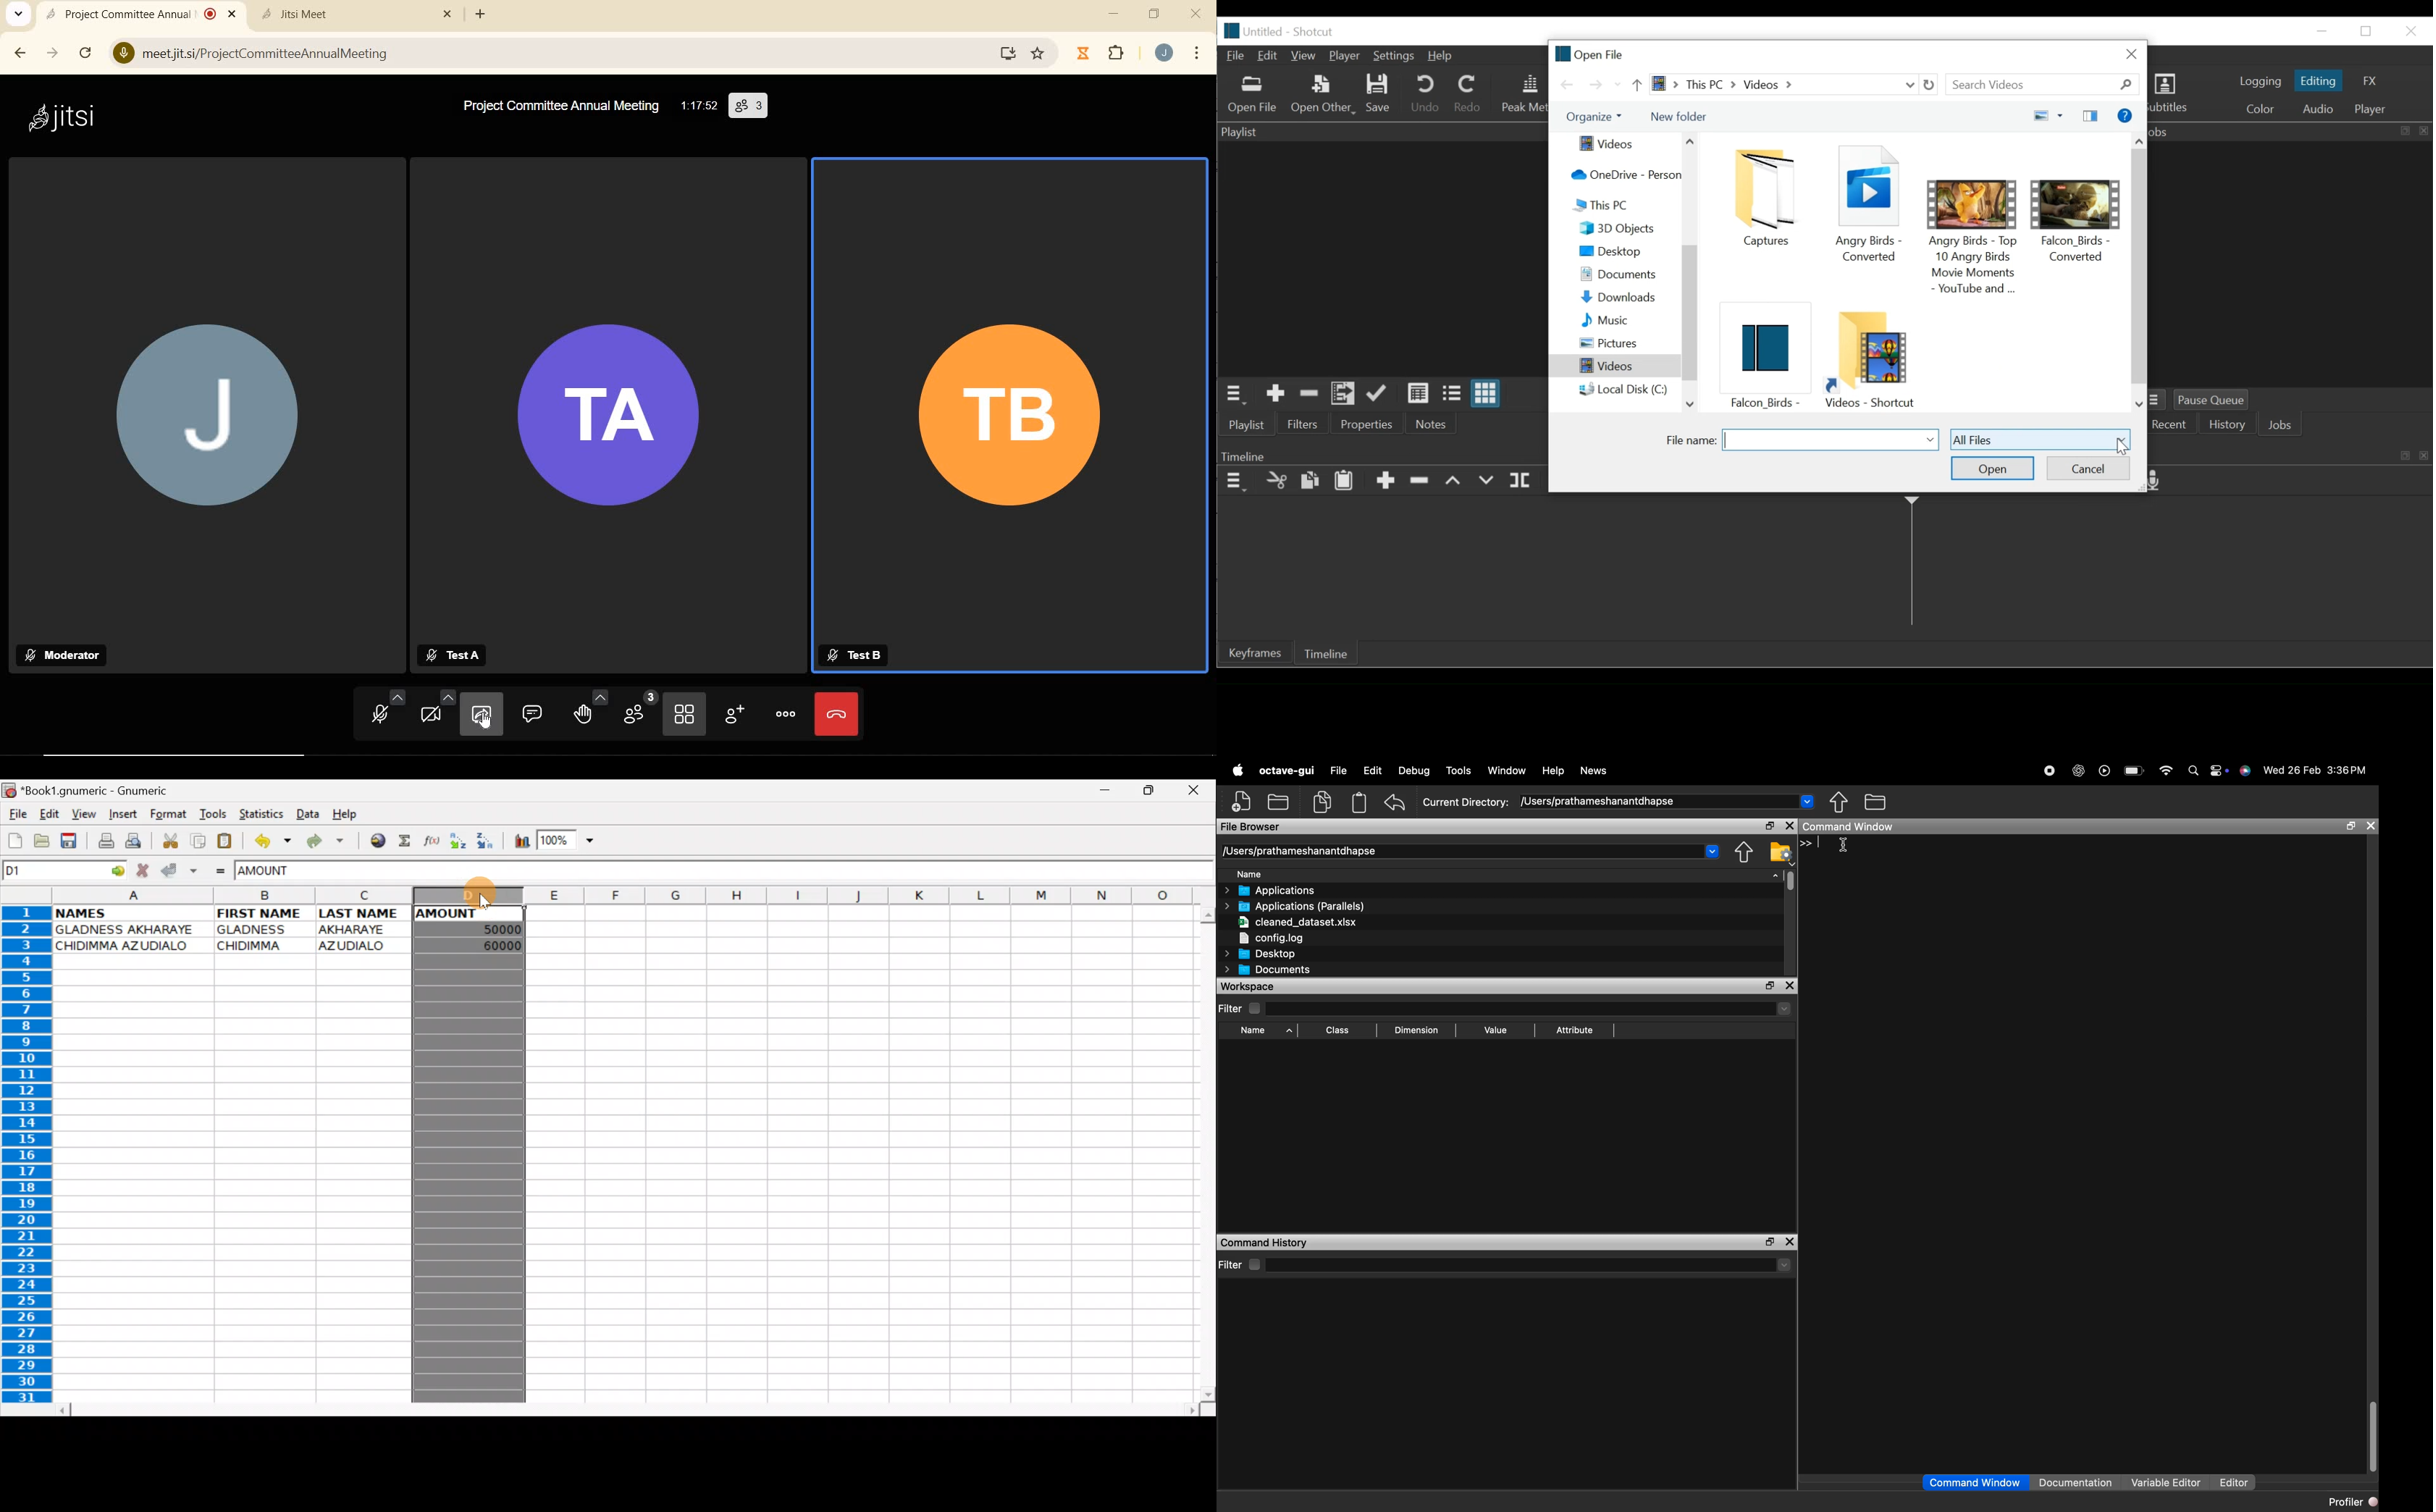  Describe the element at coordinates (2408, 30) in the screenshot. I see `Close` at that location.